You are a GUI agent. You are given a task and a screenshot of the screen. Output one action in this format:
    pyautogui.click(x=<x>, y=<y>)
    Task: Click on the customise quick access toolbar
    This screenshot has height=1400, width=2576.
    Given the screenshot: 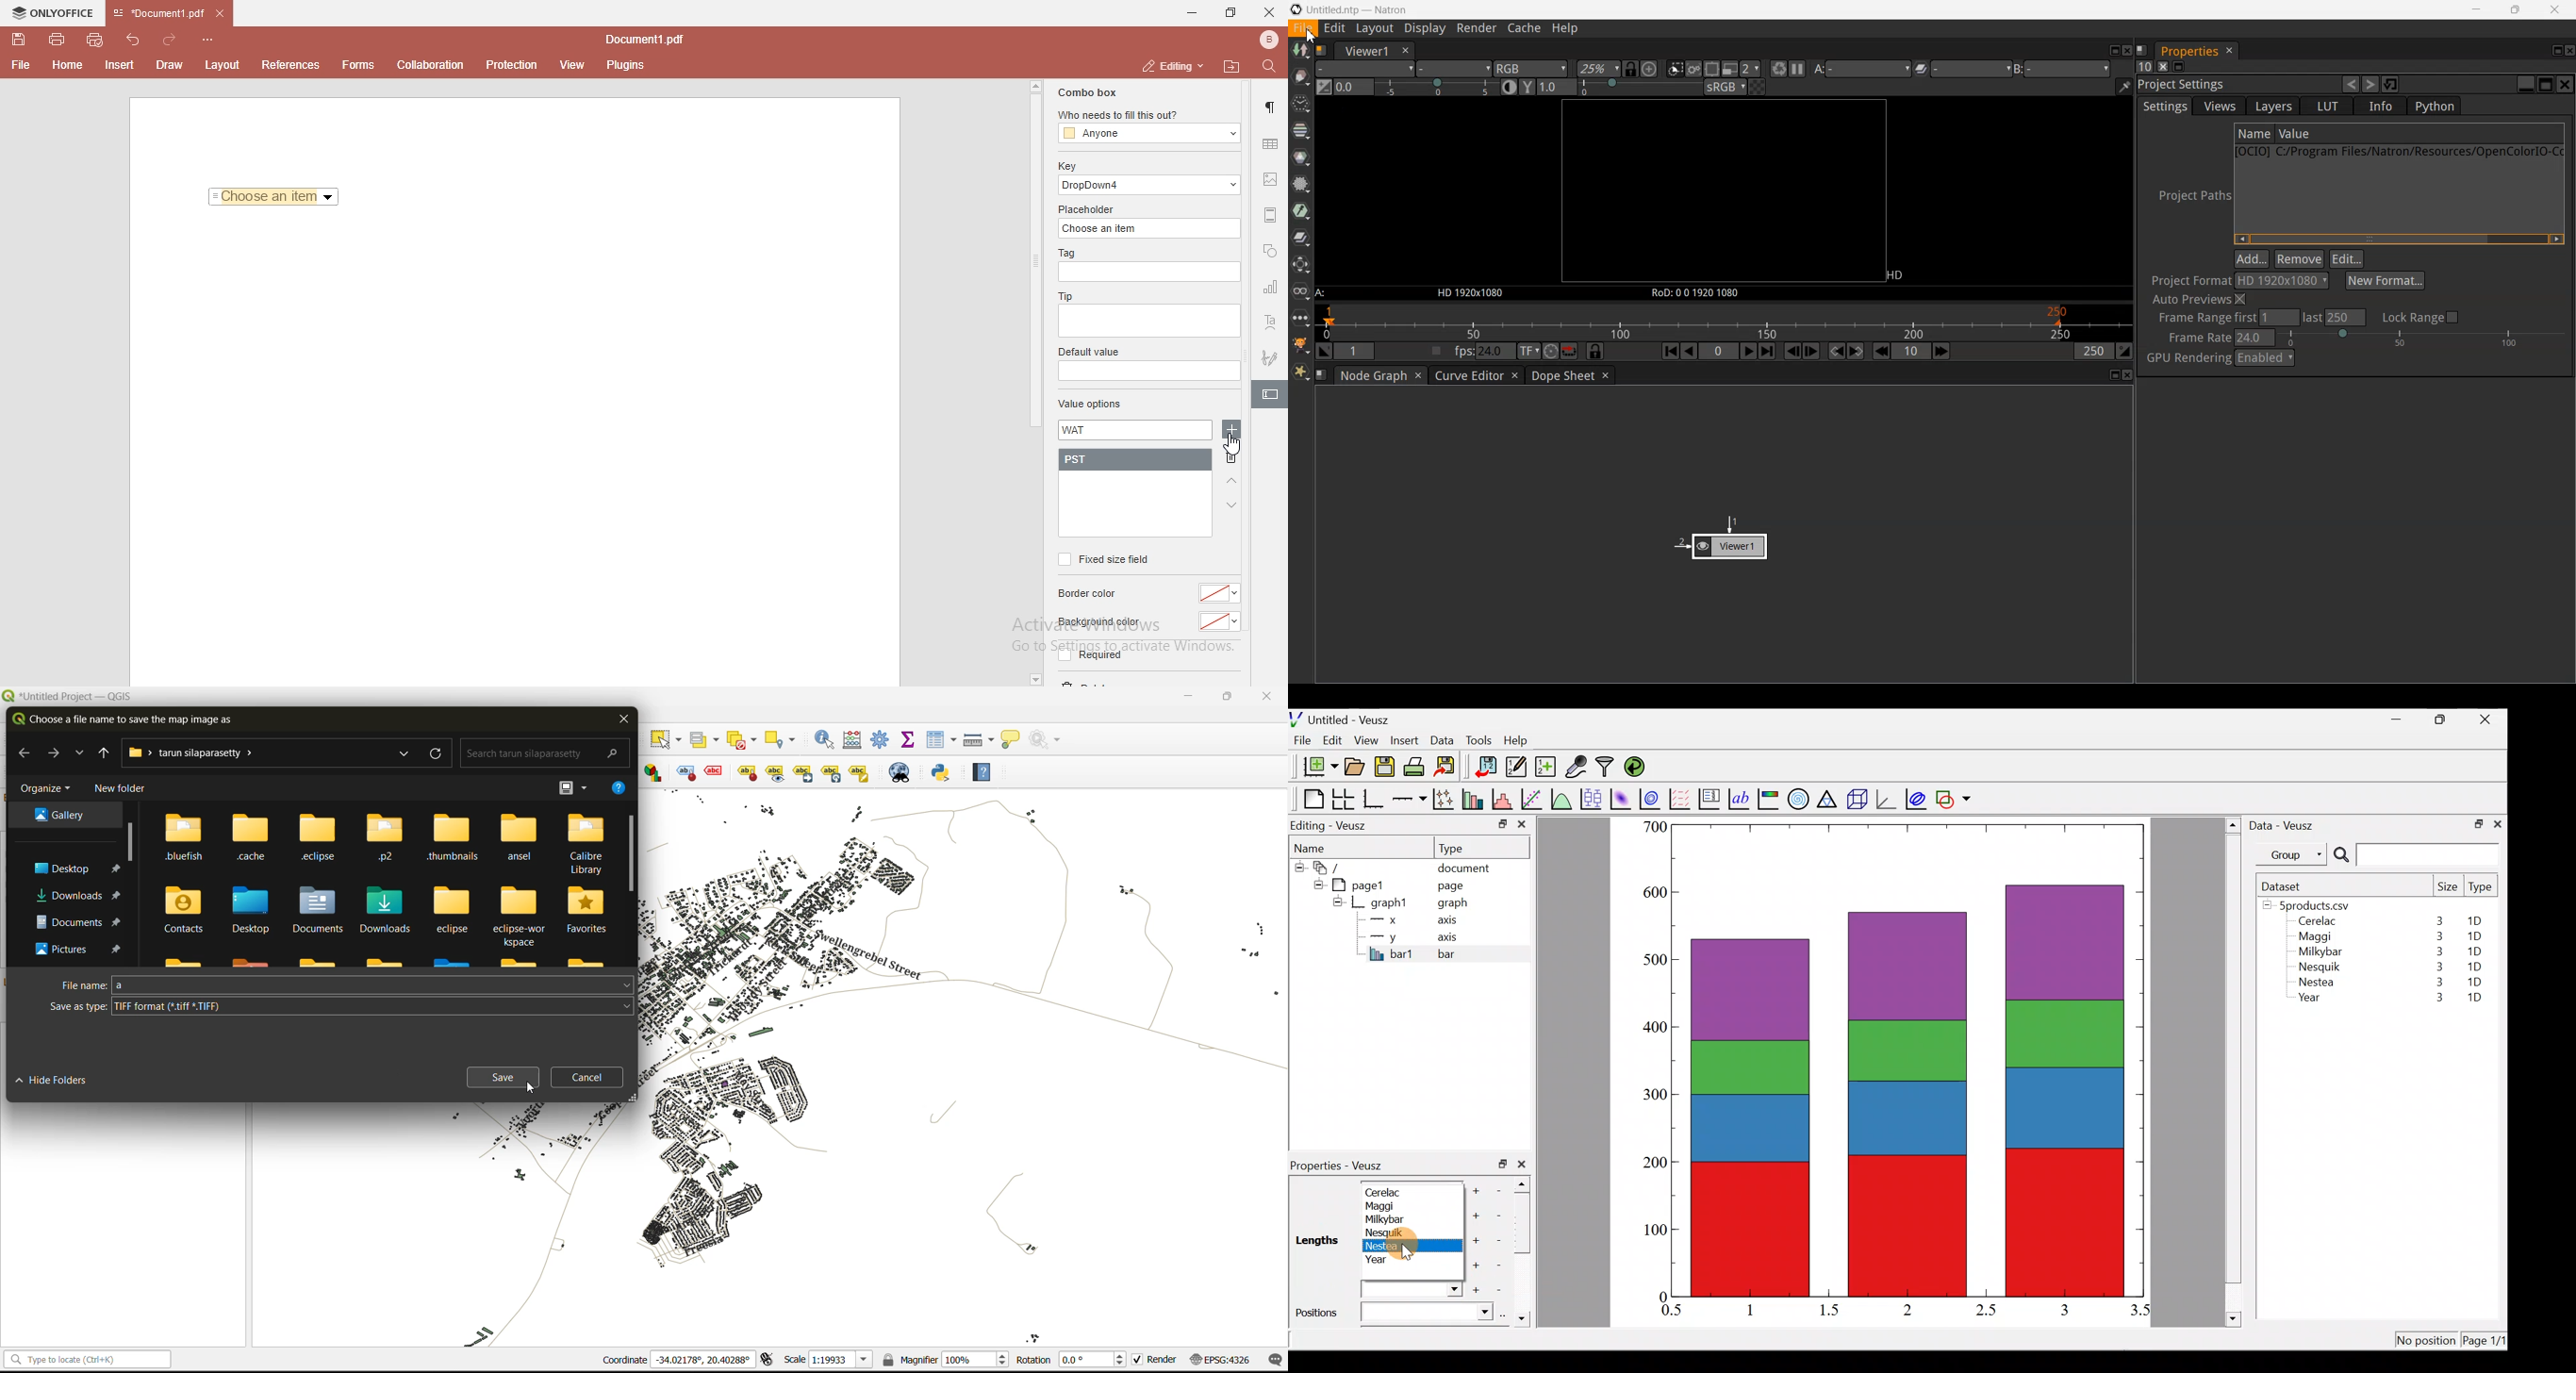 What is the action you would take?
    pyautogui.click(x=211, y=39)
    